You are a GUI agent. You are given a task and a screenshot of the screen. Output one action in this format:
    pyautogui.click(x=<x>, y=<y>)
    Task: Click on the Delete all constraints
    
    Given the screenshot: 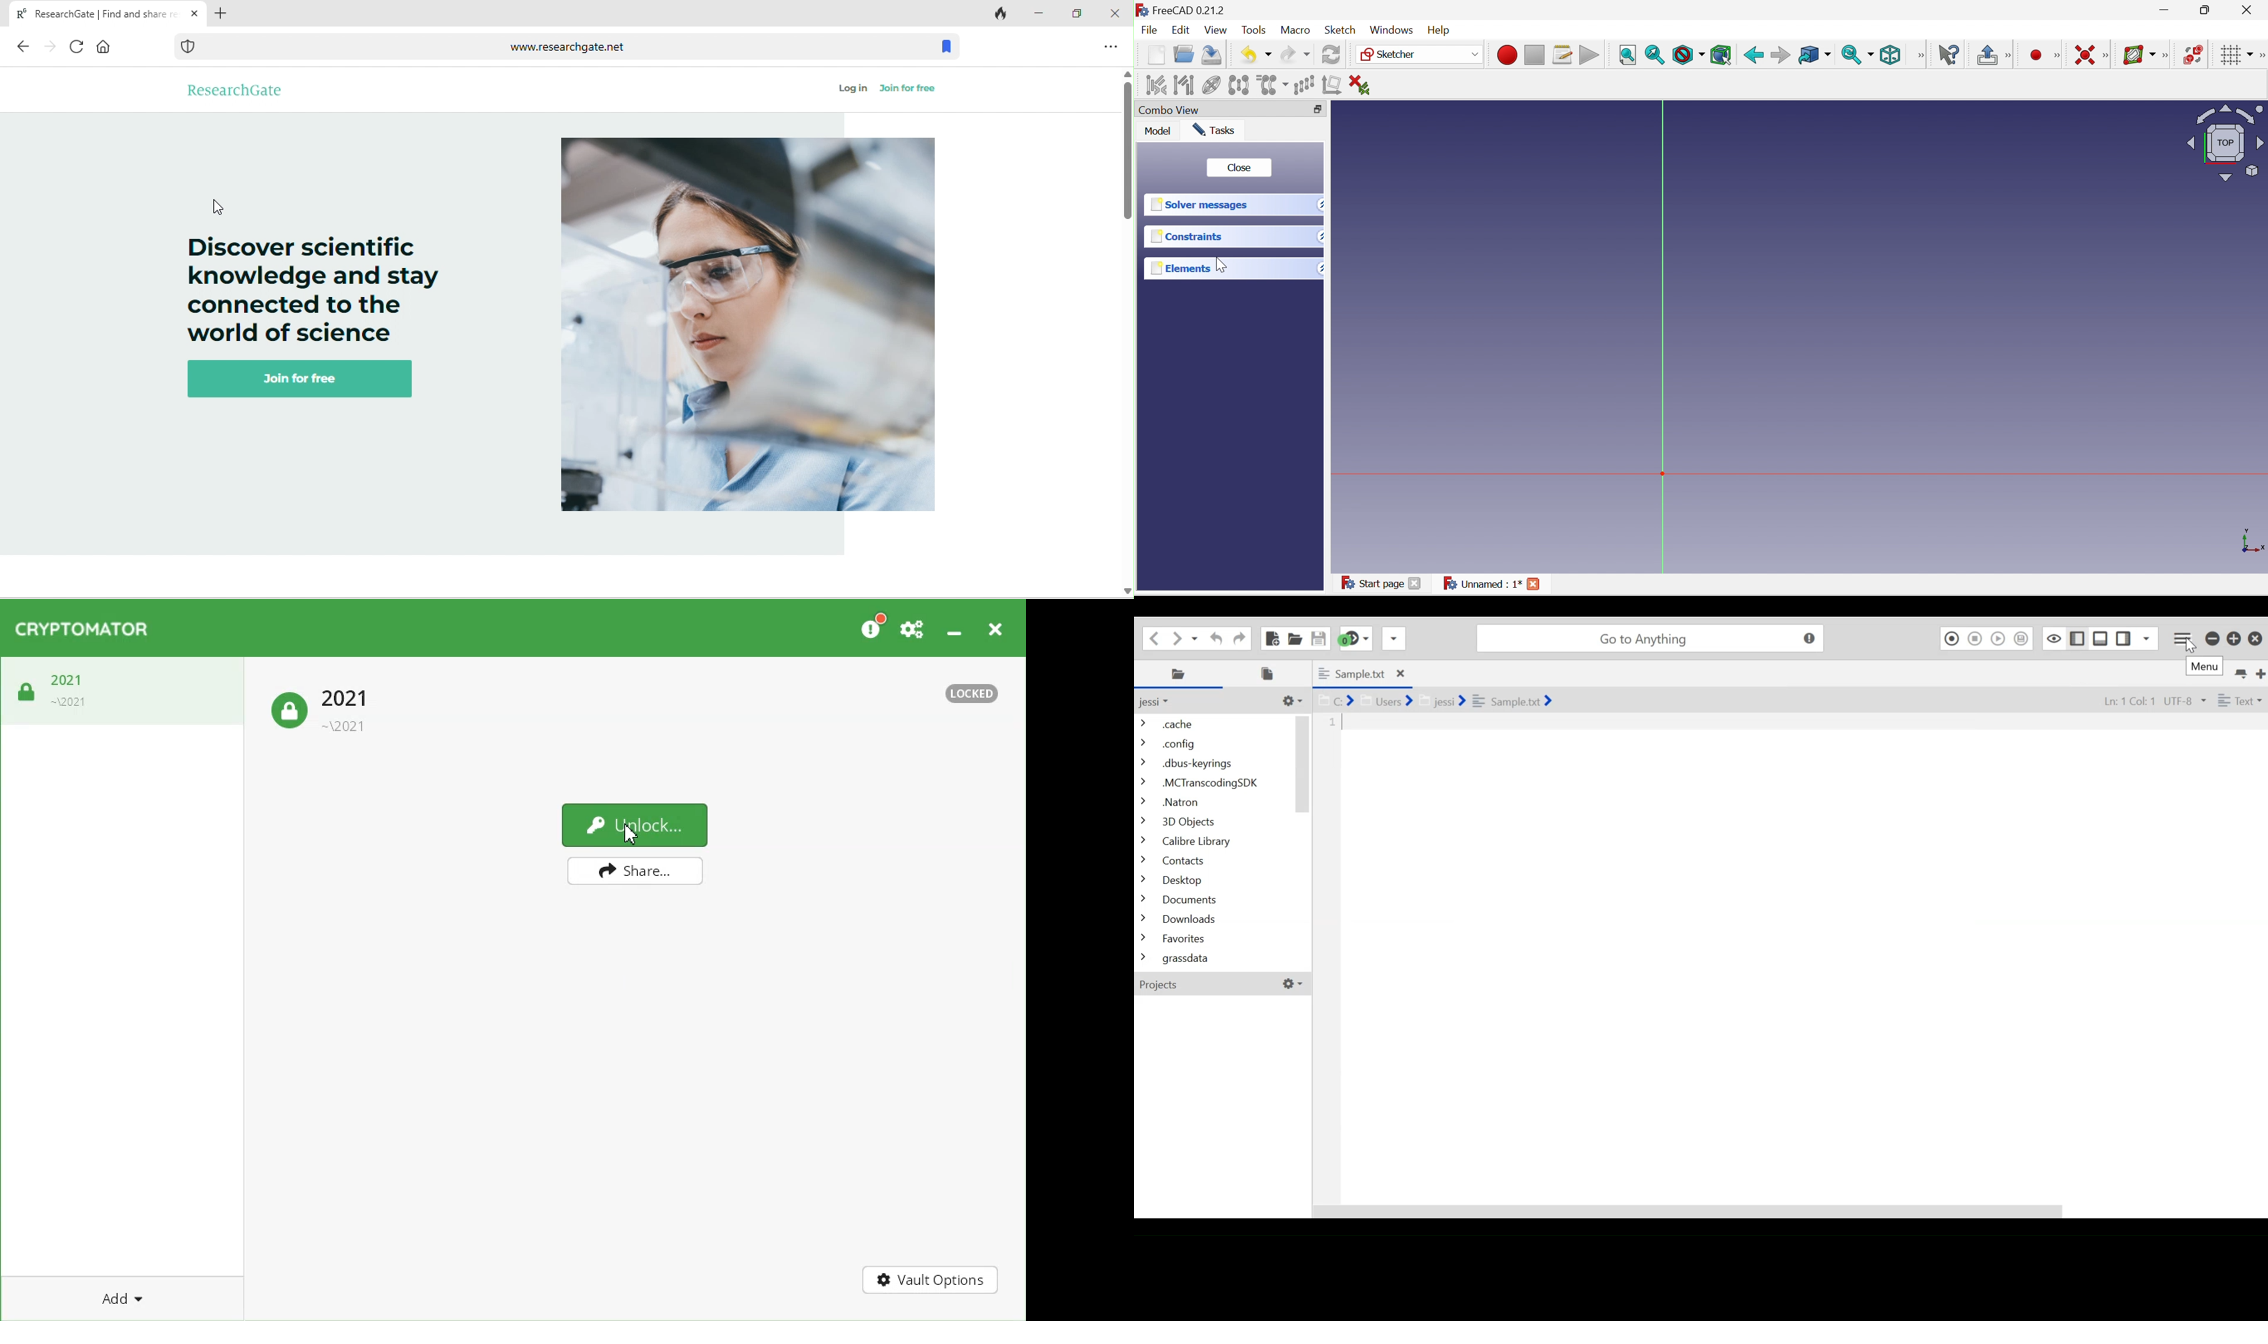 What is the action you would take?
    pyautogui.click(x=1360, y=85)
    